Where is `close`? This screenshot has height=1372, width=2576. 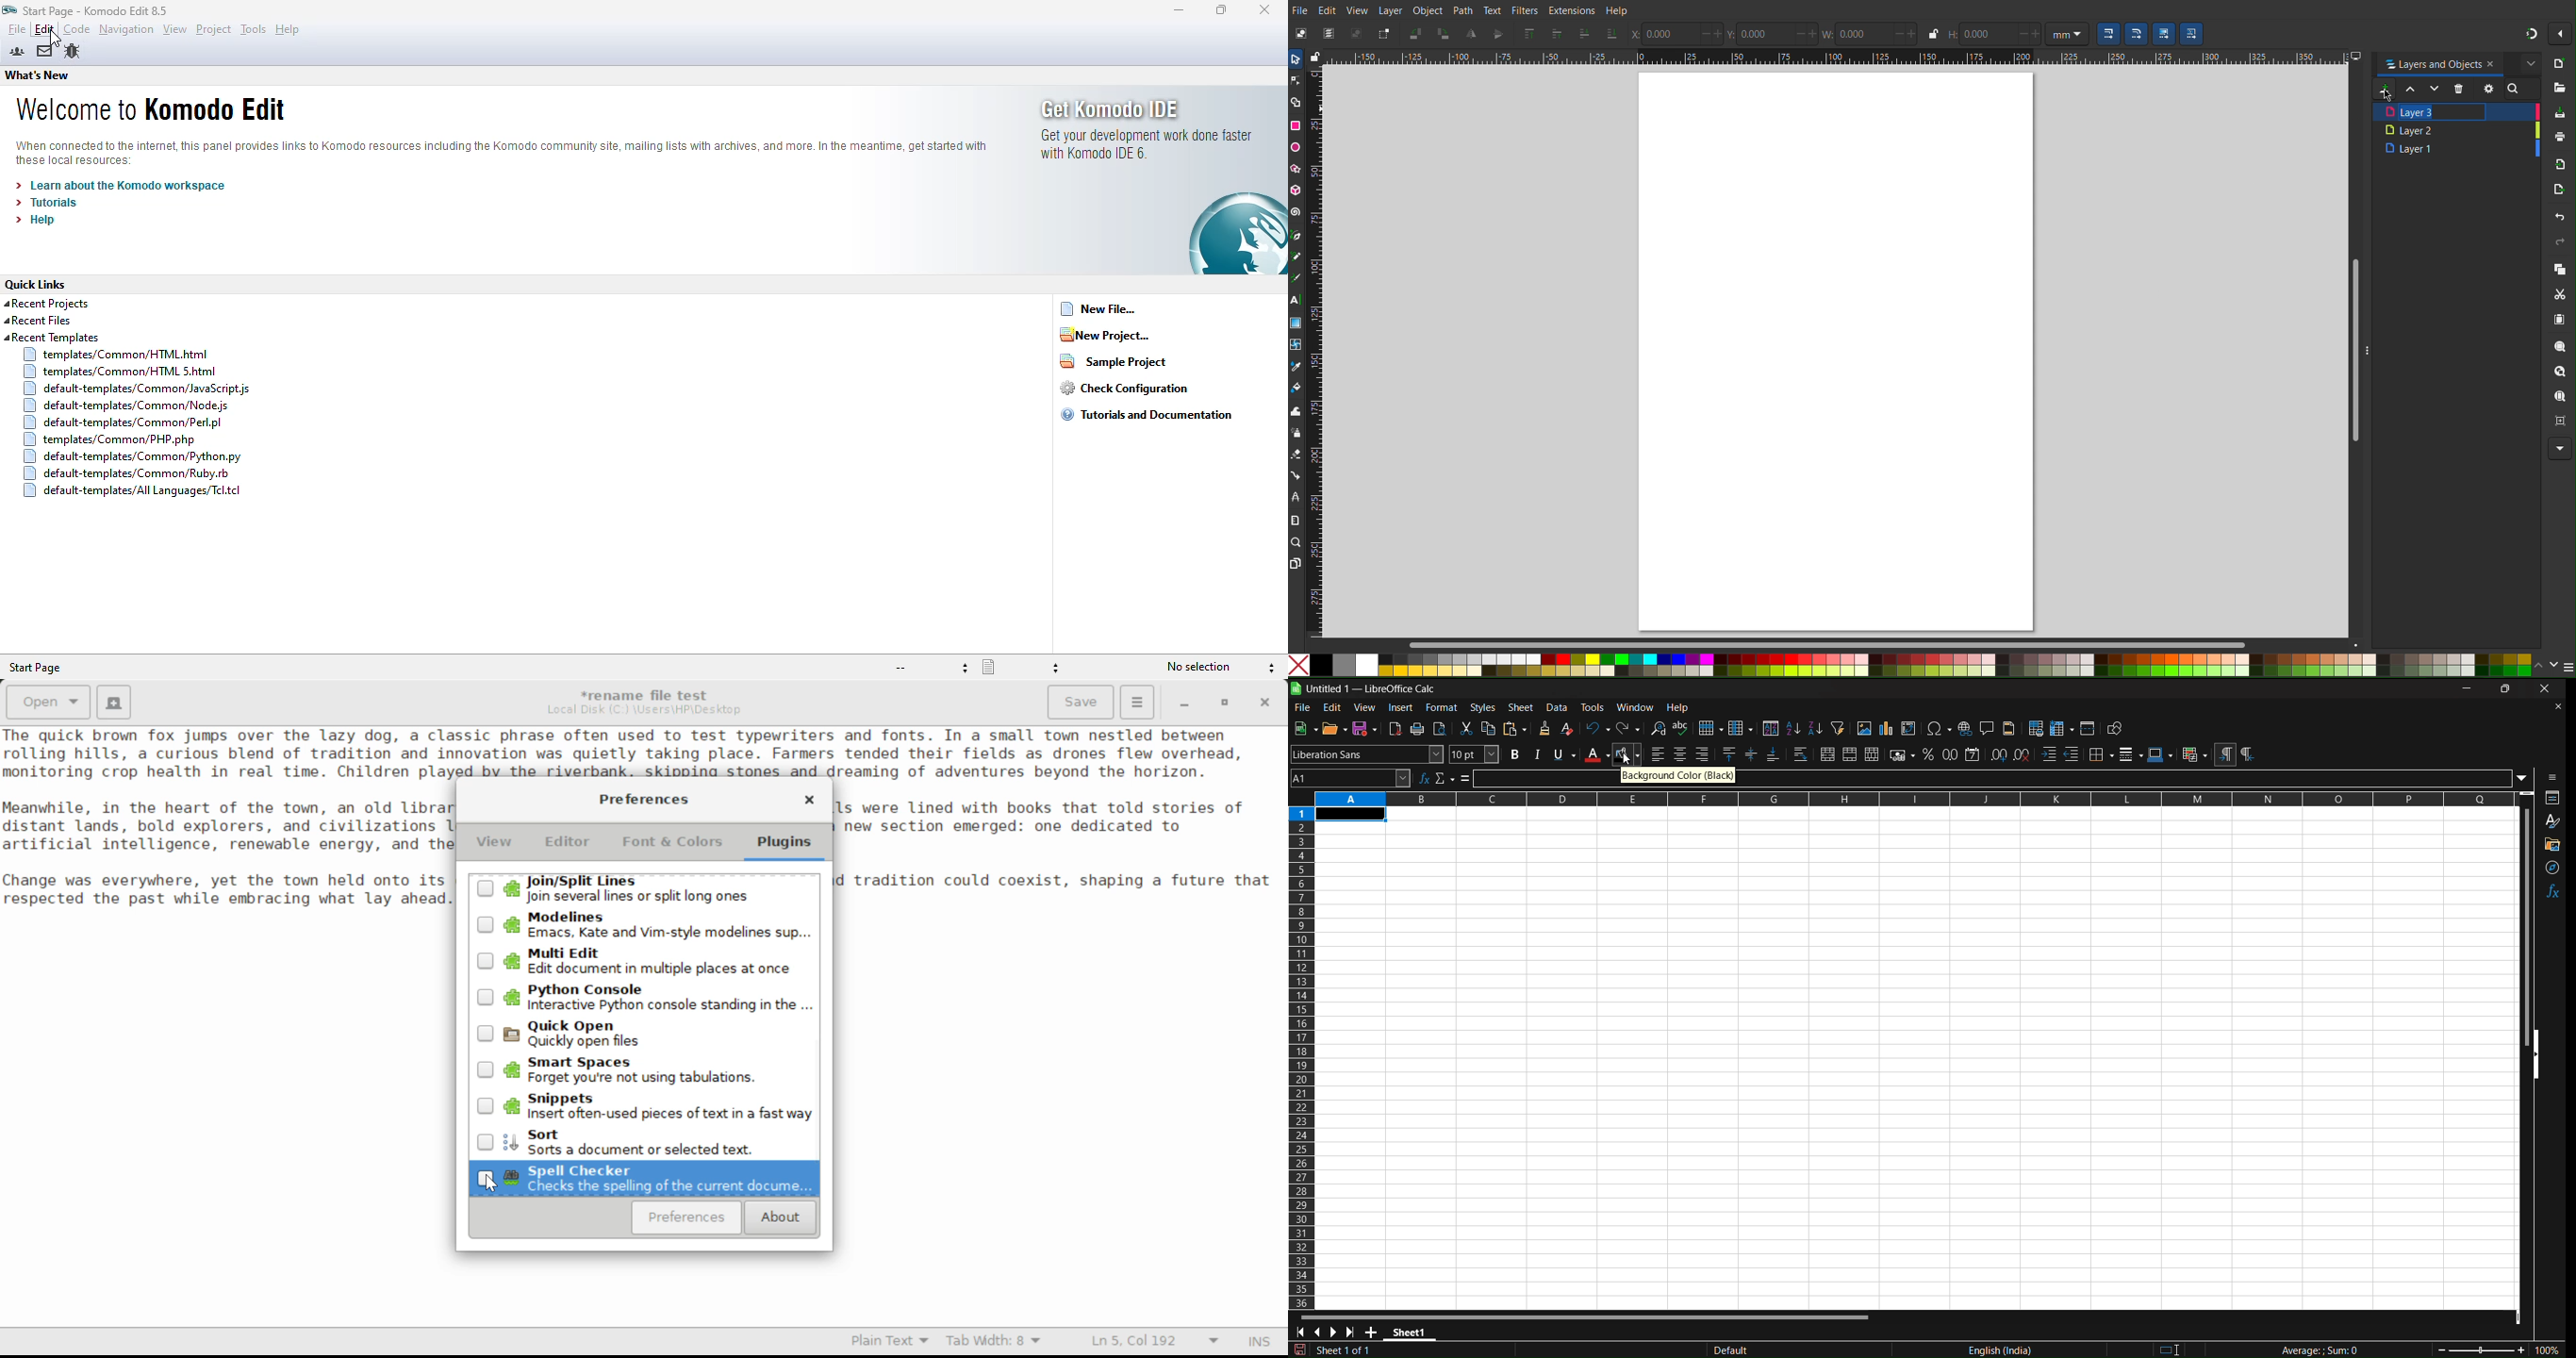
close is located at coordinates (1263, 9).